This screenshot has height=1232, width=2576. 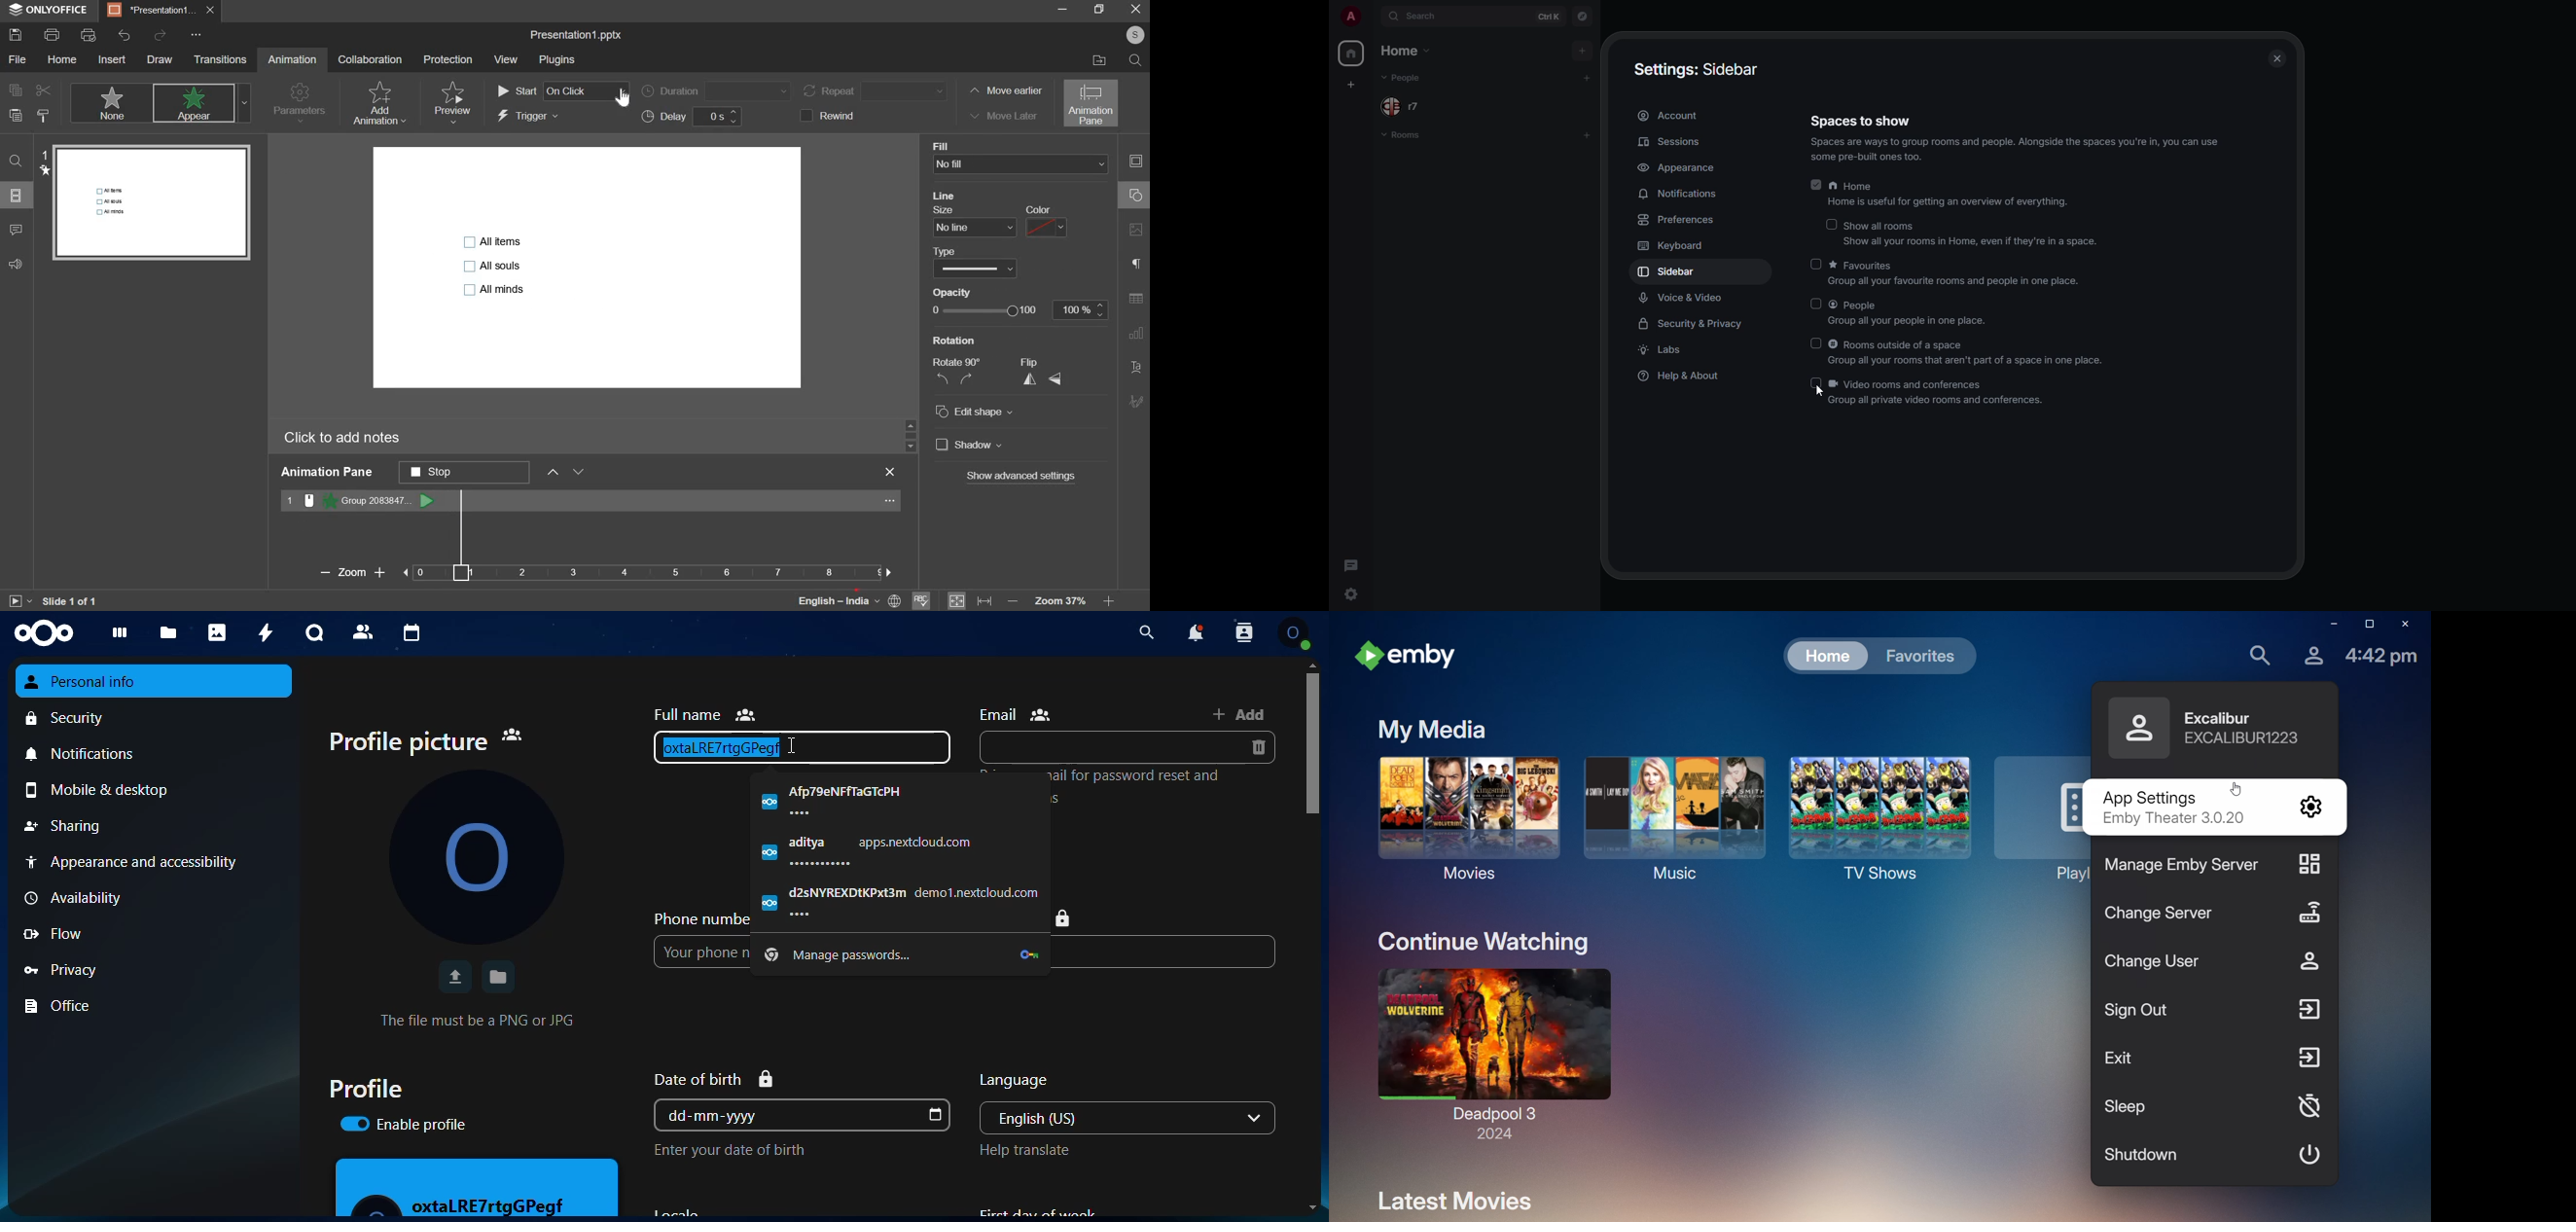 I want to click on add, so click(x=1239, y=713).